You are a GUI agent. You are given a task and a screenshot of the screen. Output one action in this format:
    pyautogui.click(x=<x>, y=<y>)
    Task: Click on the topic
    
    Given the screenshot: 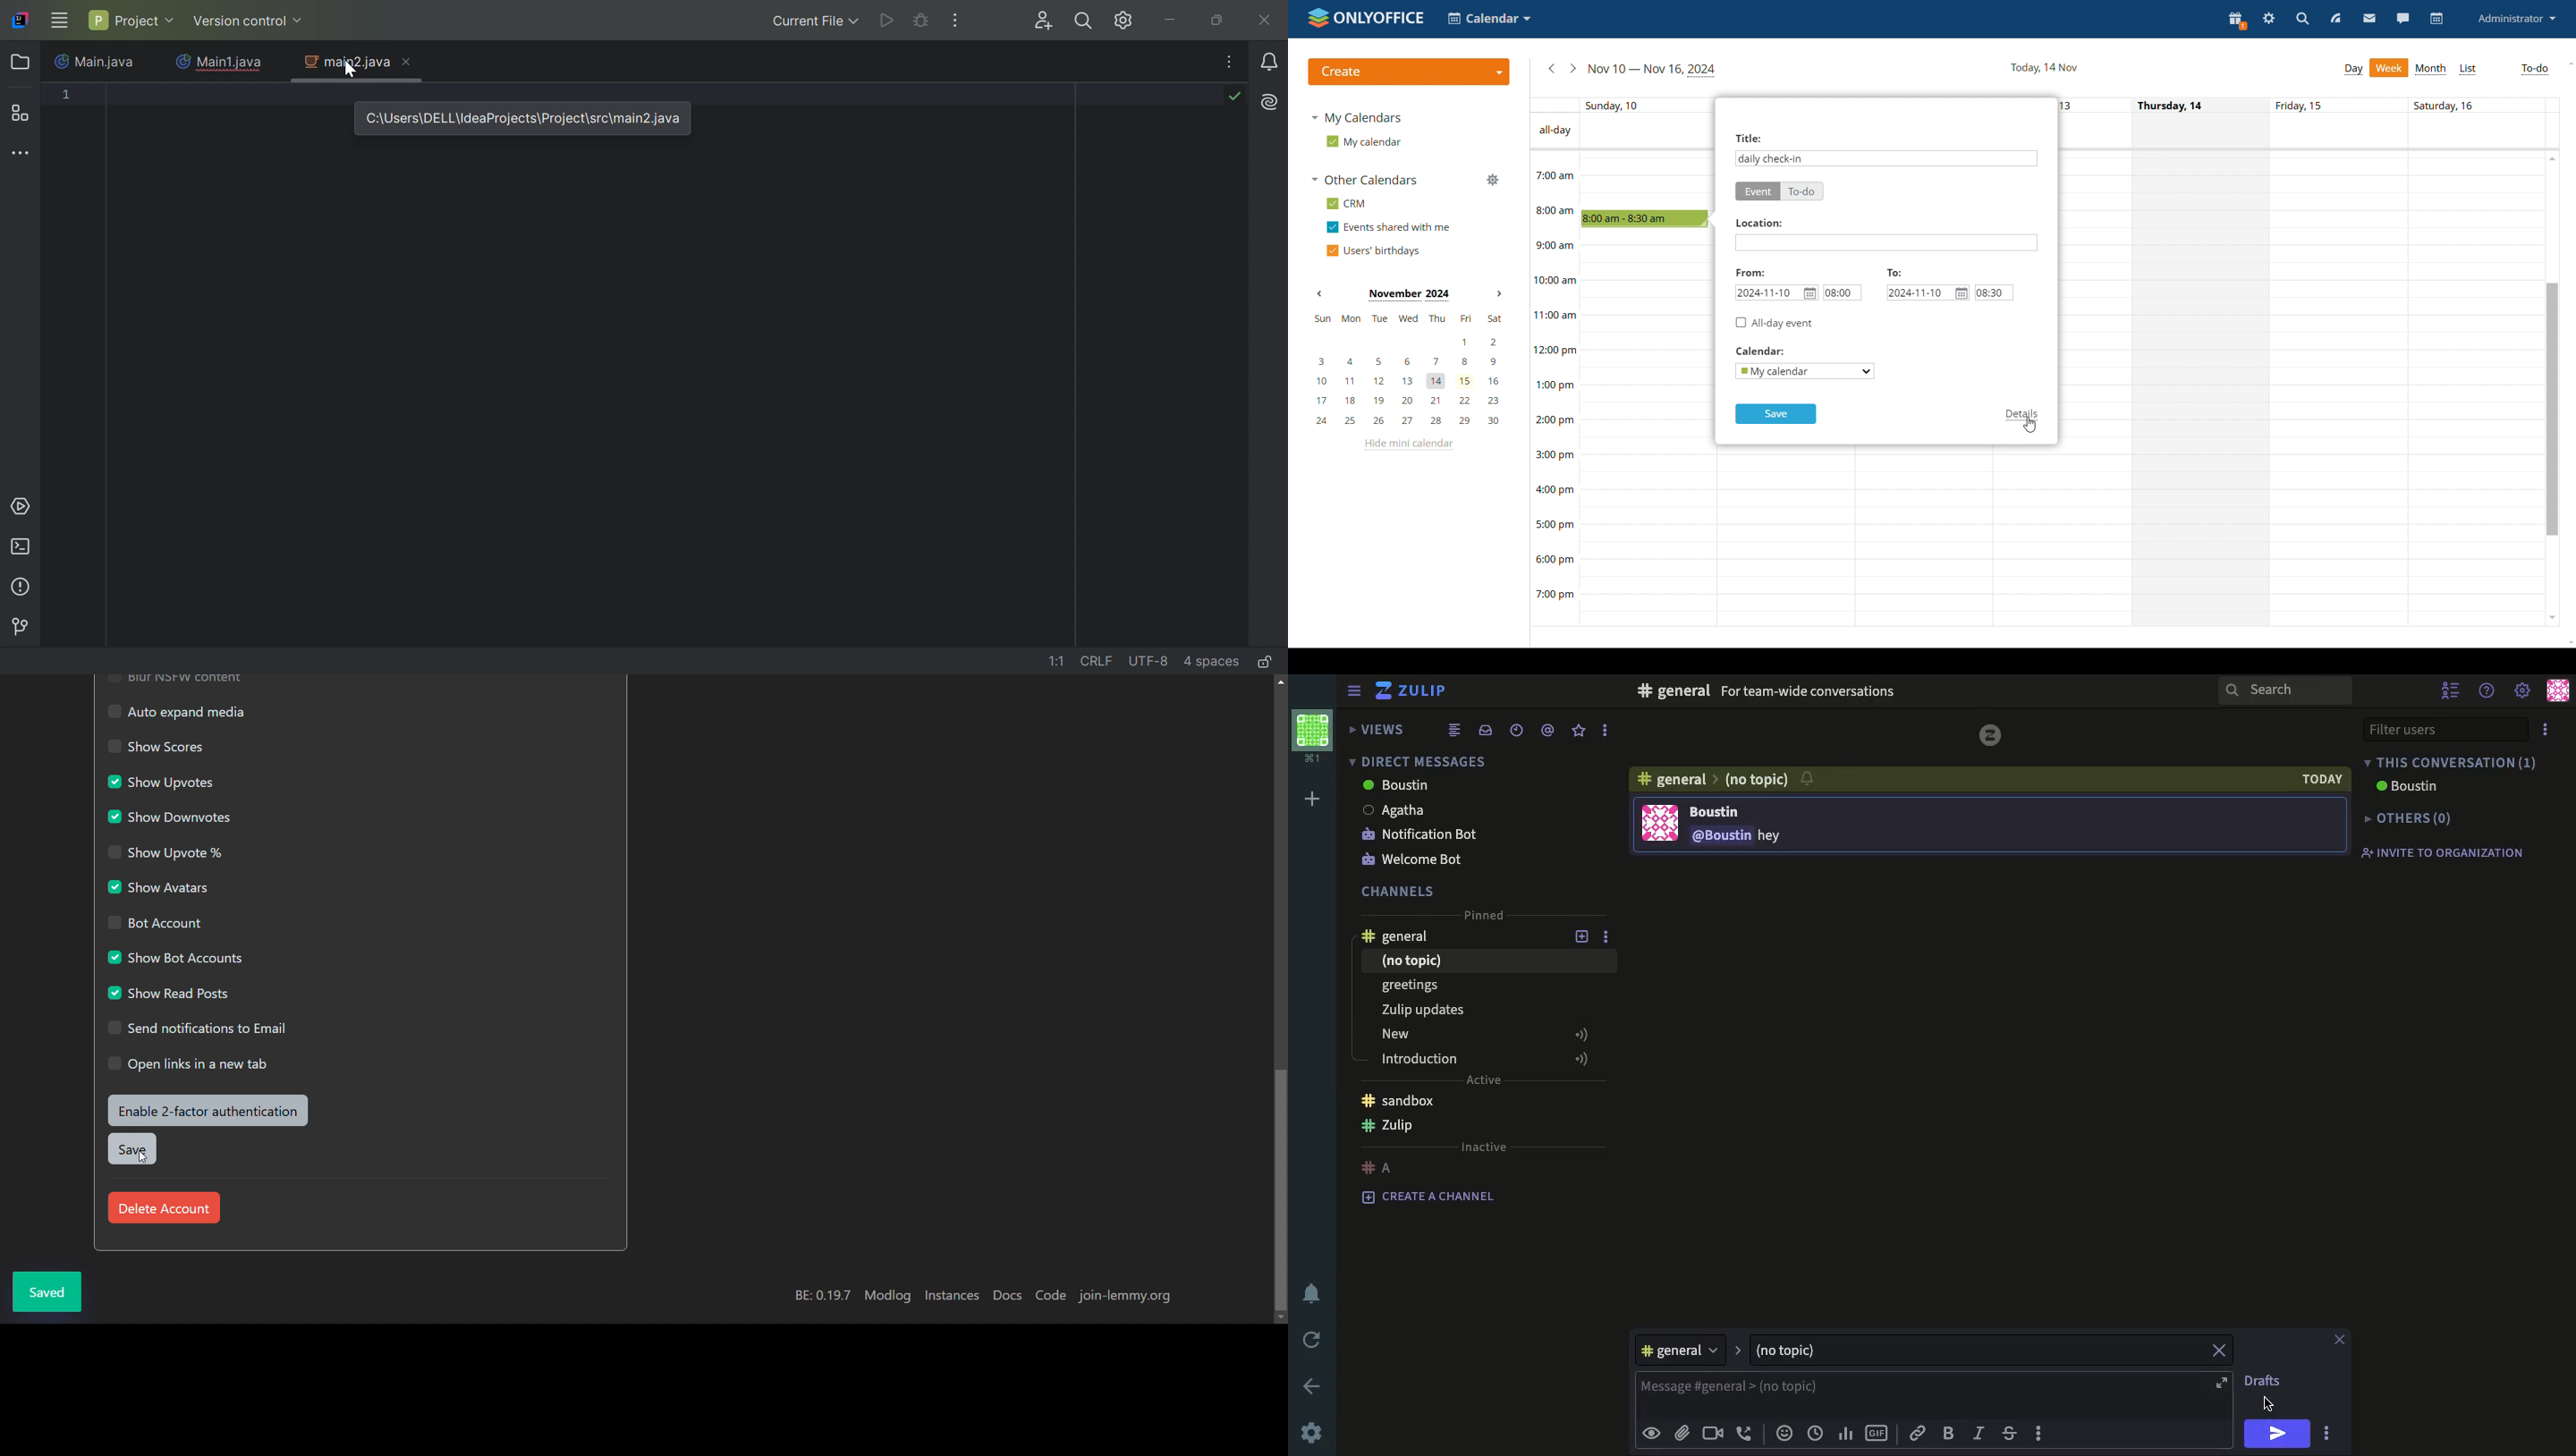 What is the action you would take?
    pyautogui.click(x=1805, y=1349)
    